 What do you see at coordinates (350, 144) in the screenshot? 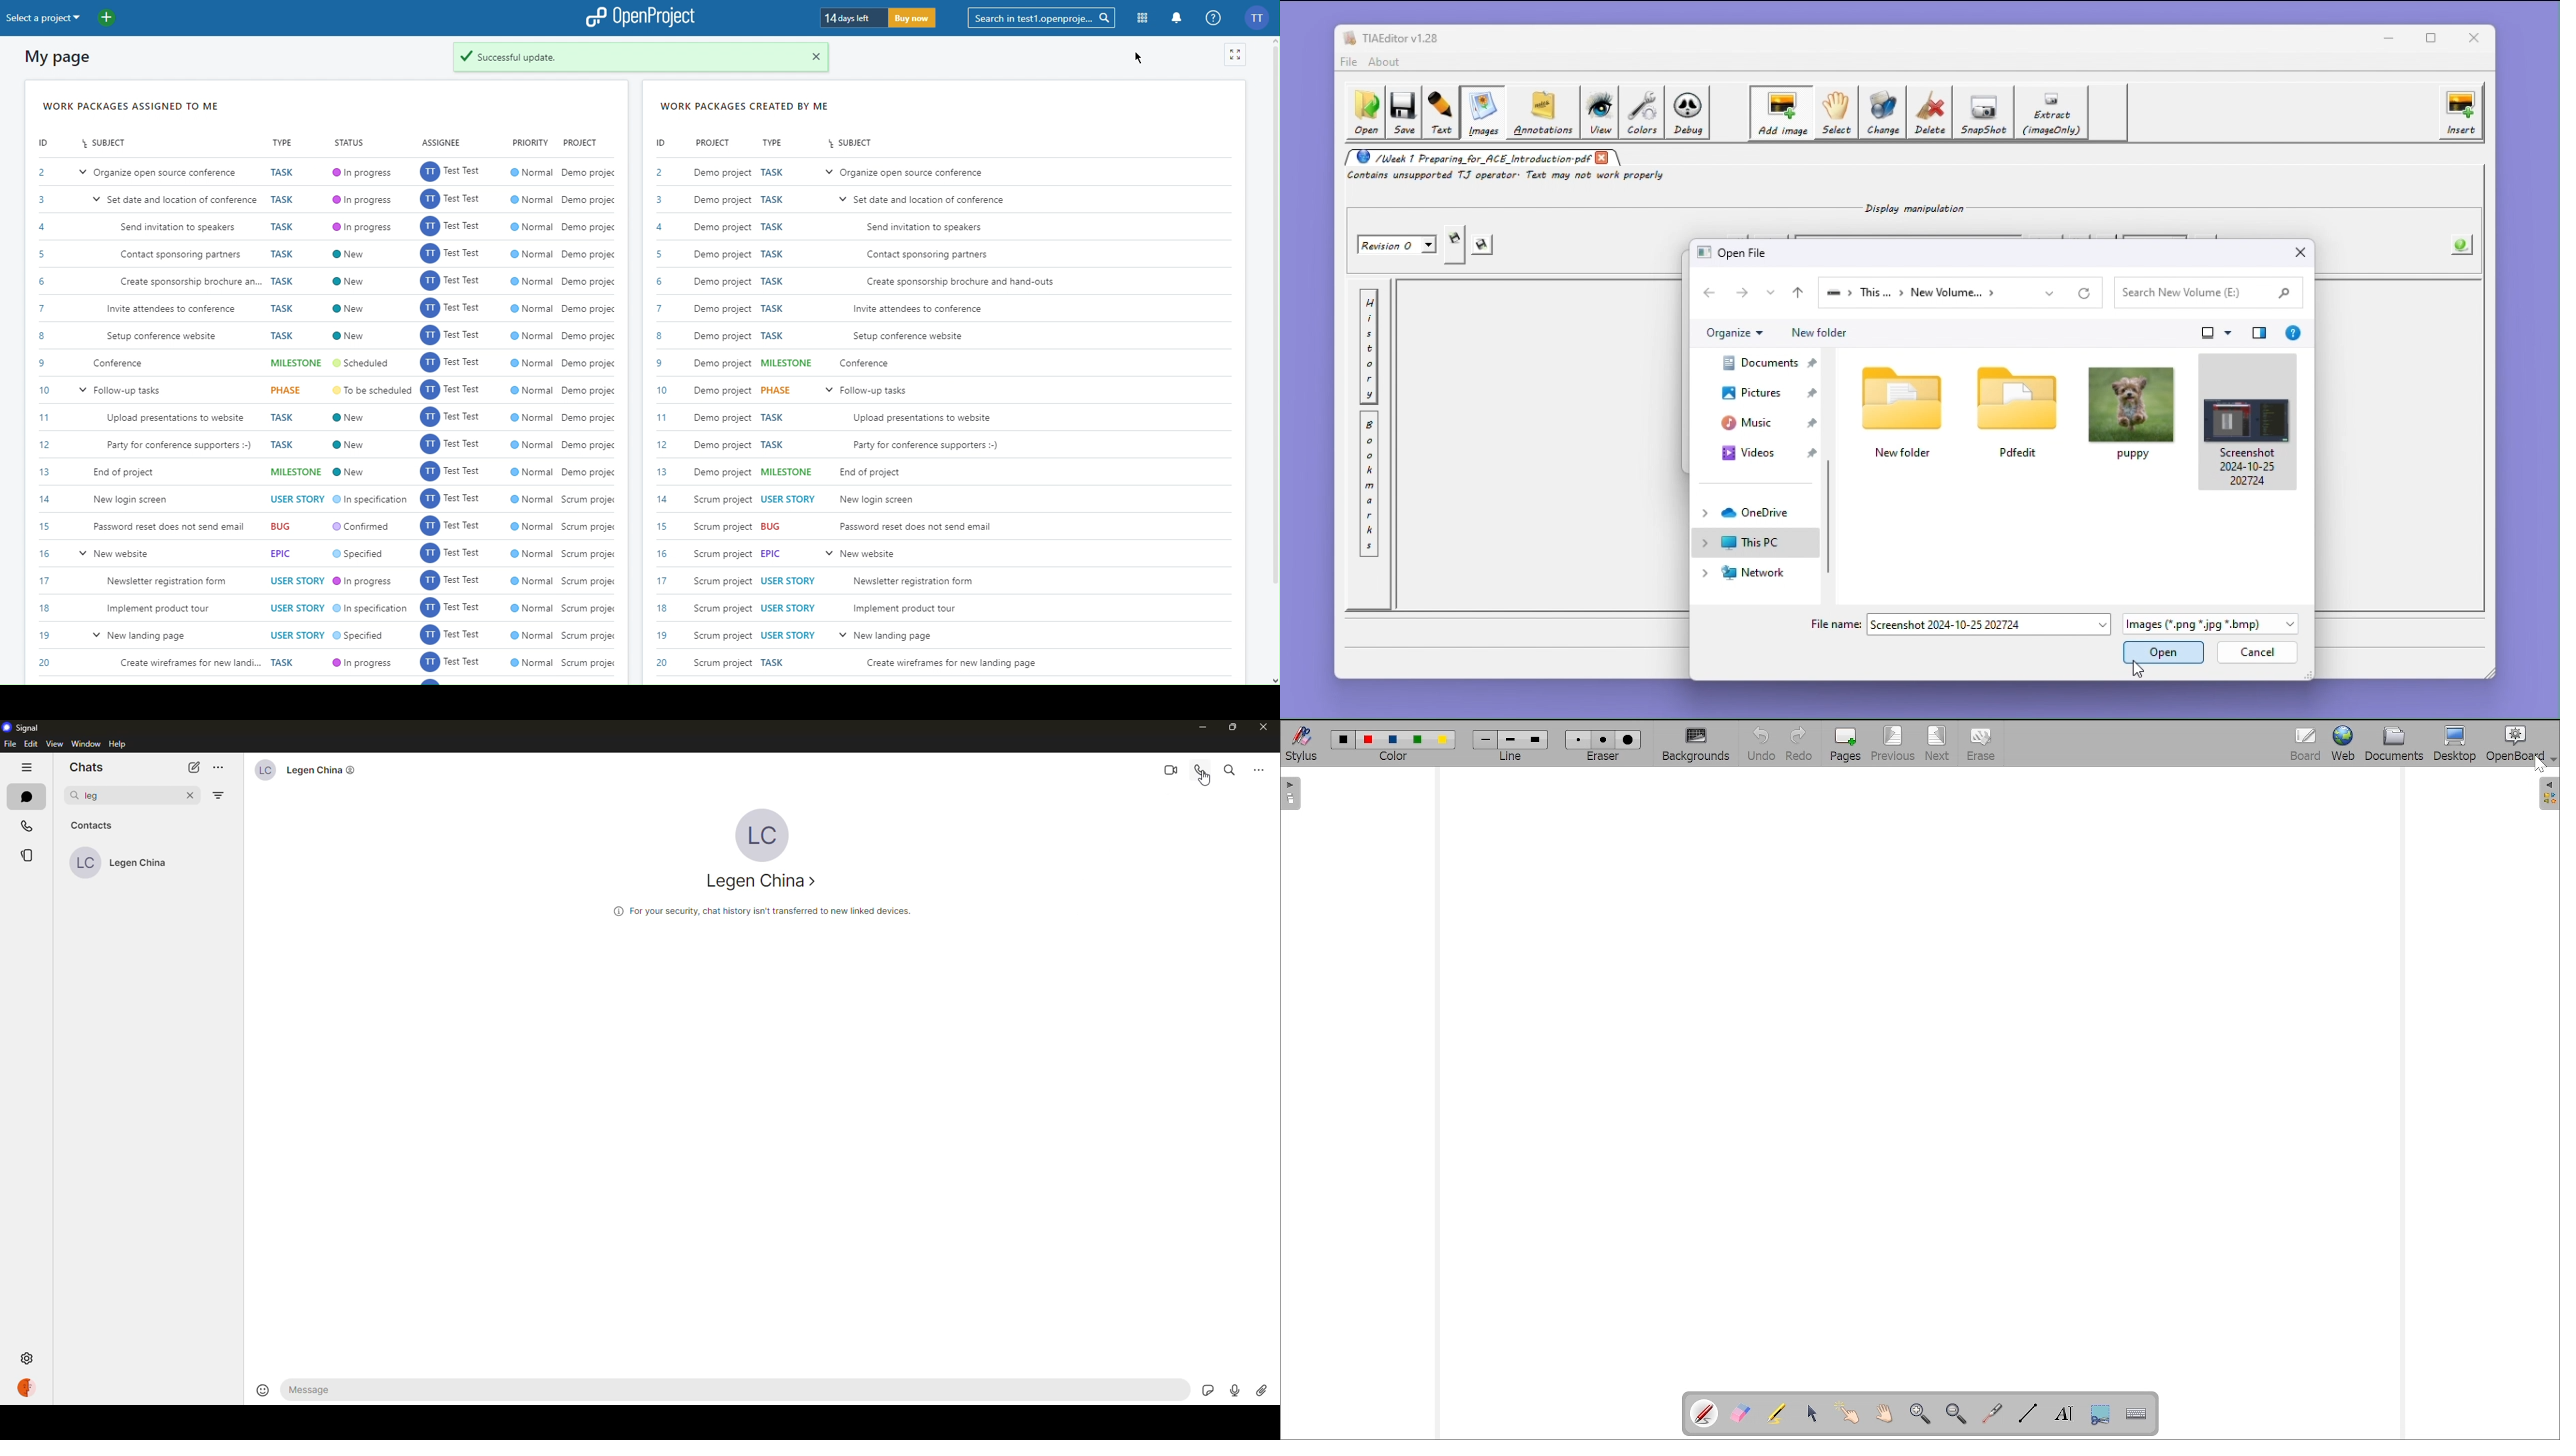
I see `Status` at bounding box center [350, 144].